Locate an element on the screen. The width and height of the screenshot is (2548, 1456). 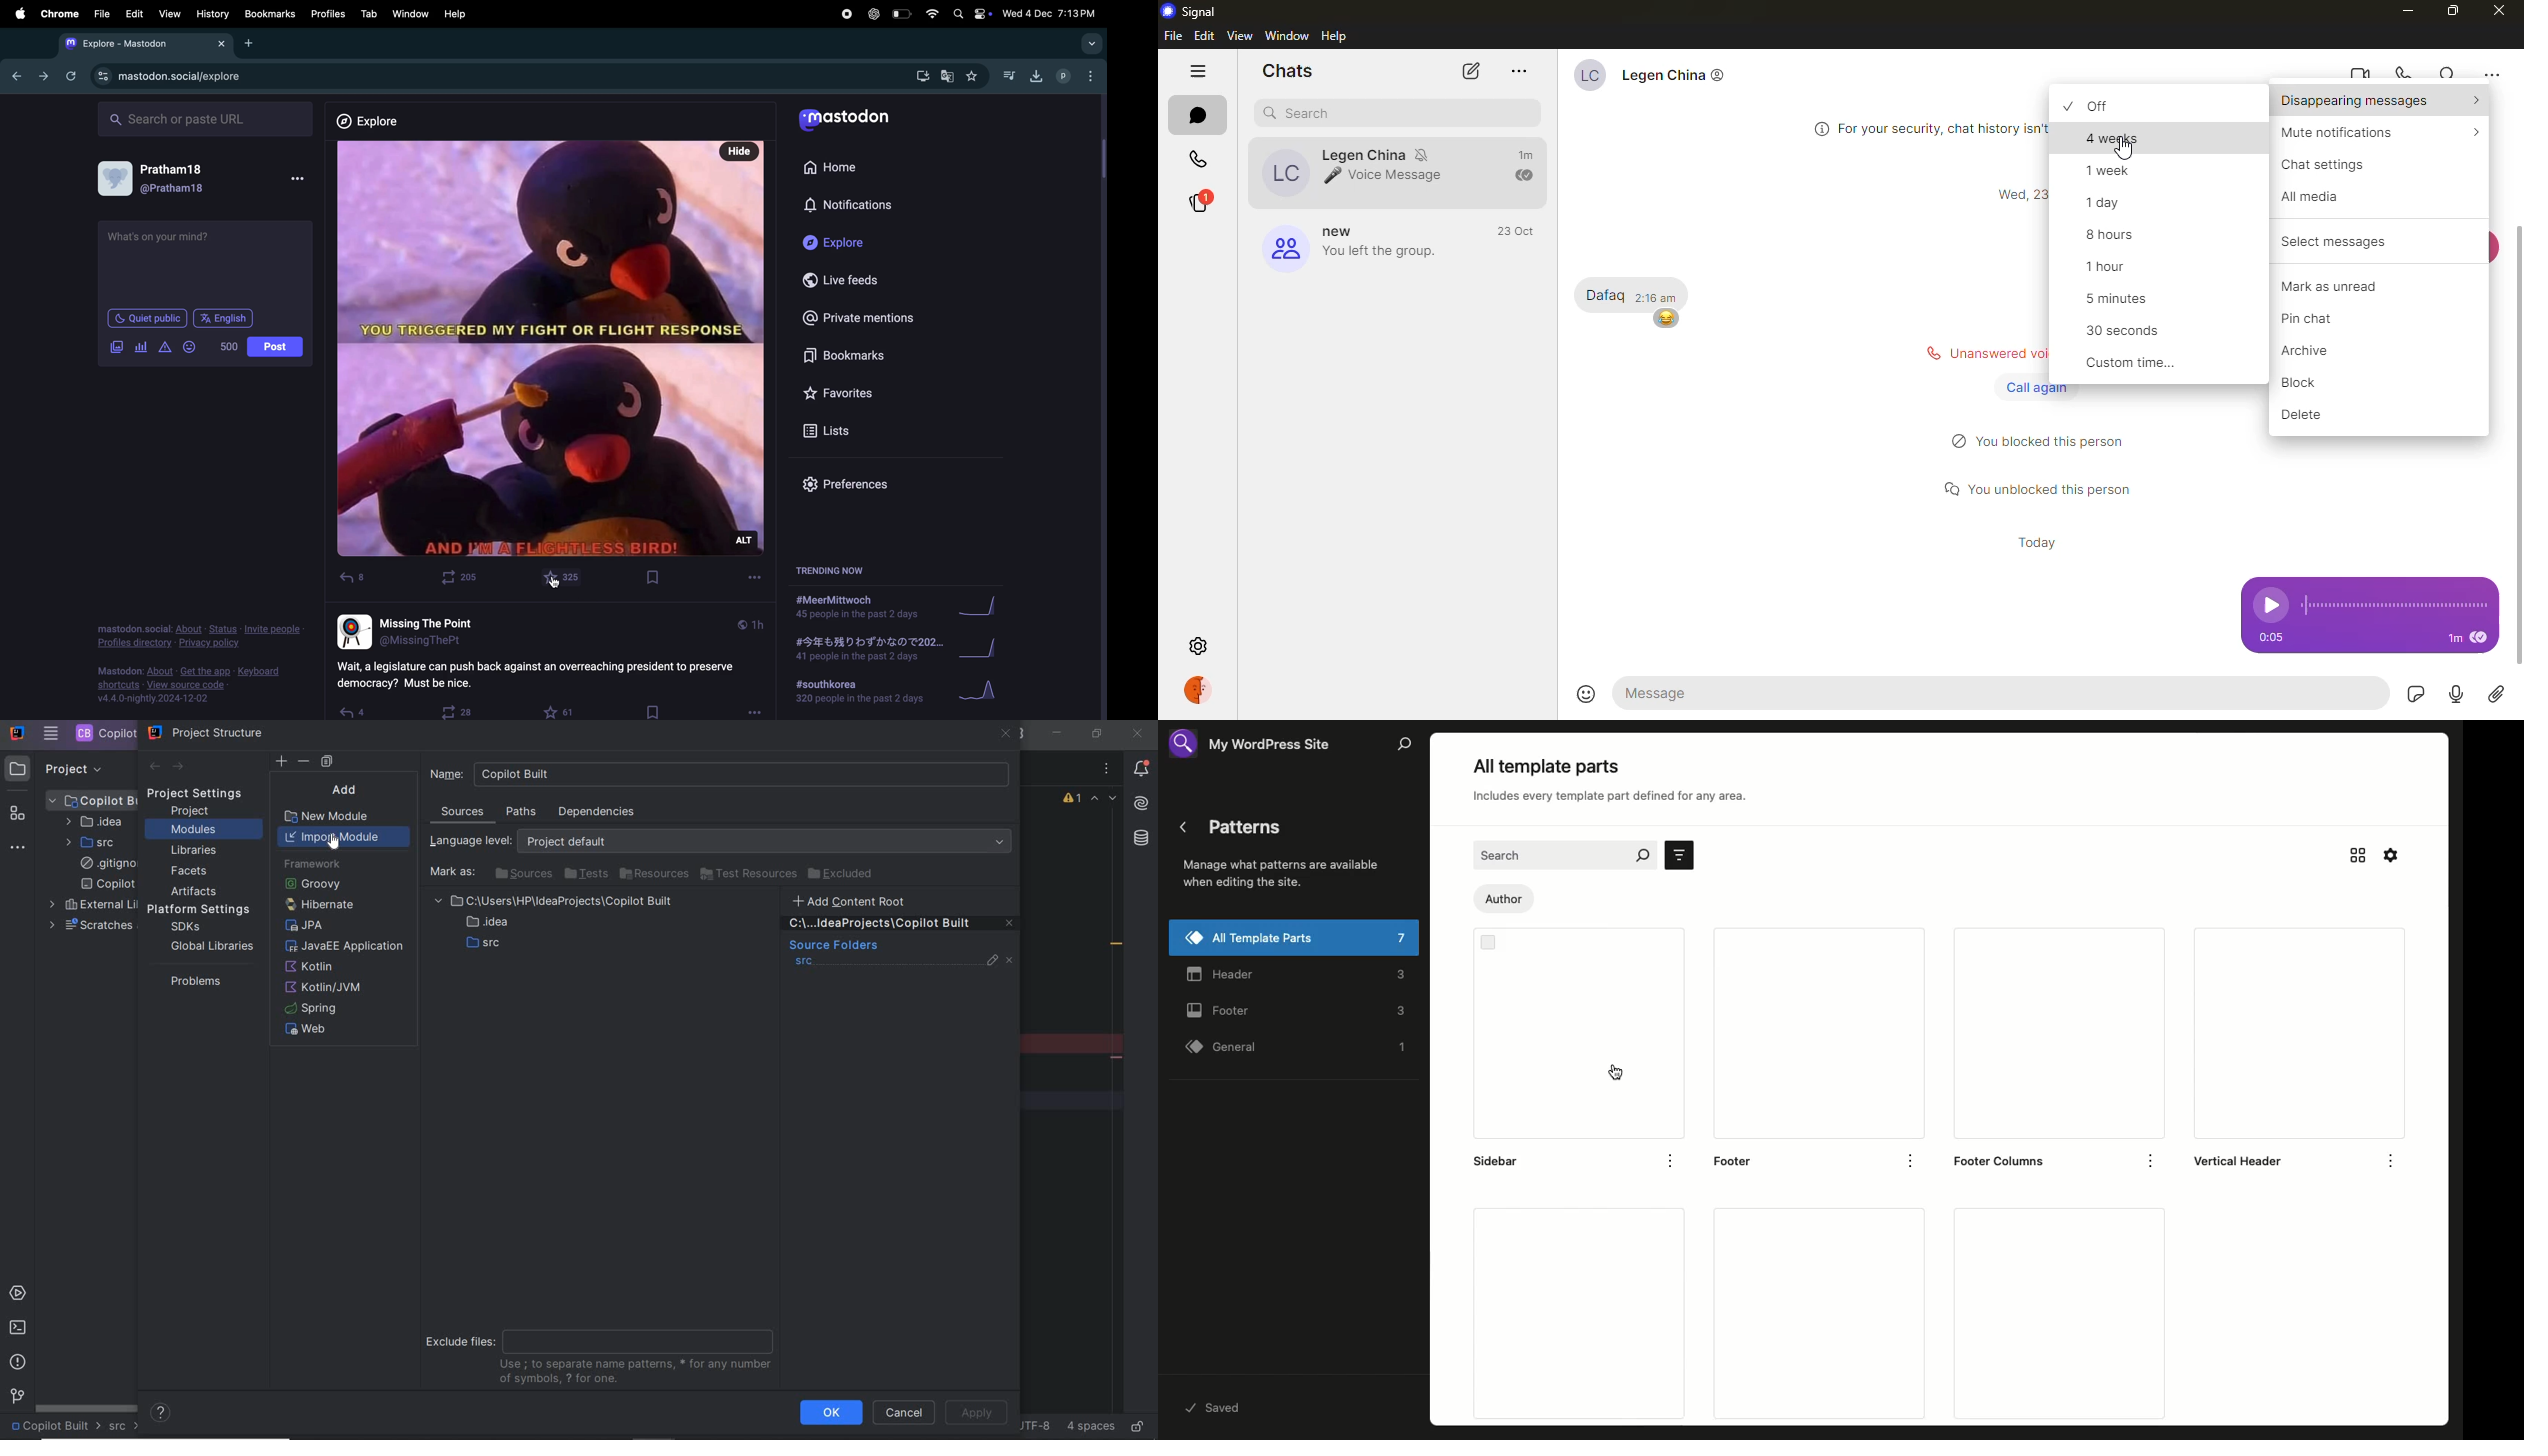
view is located at coordinates (1239, 36).